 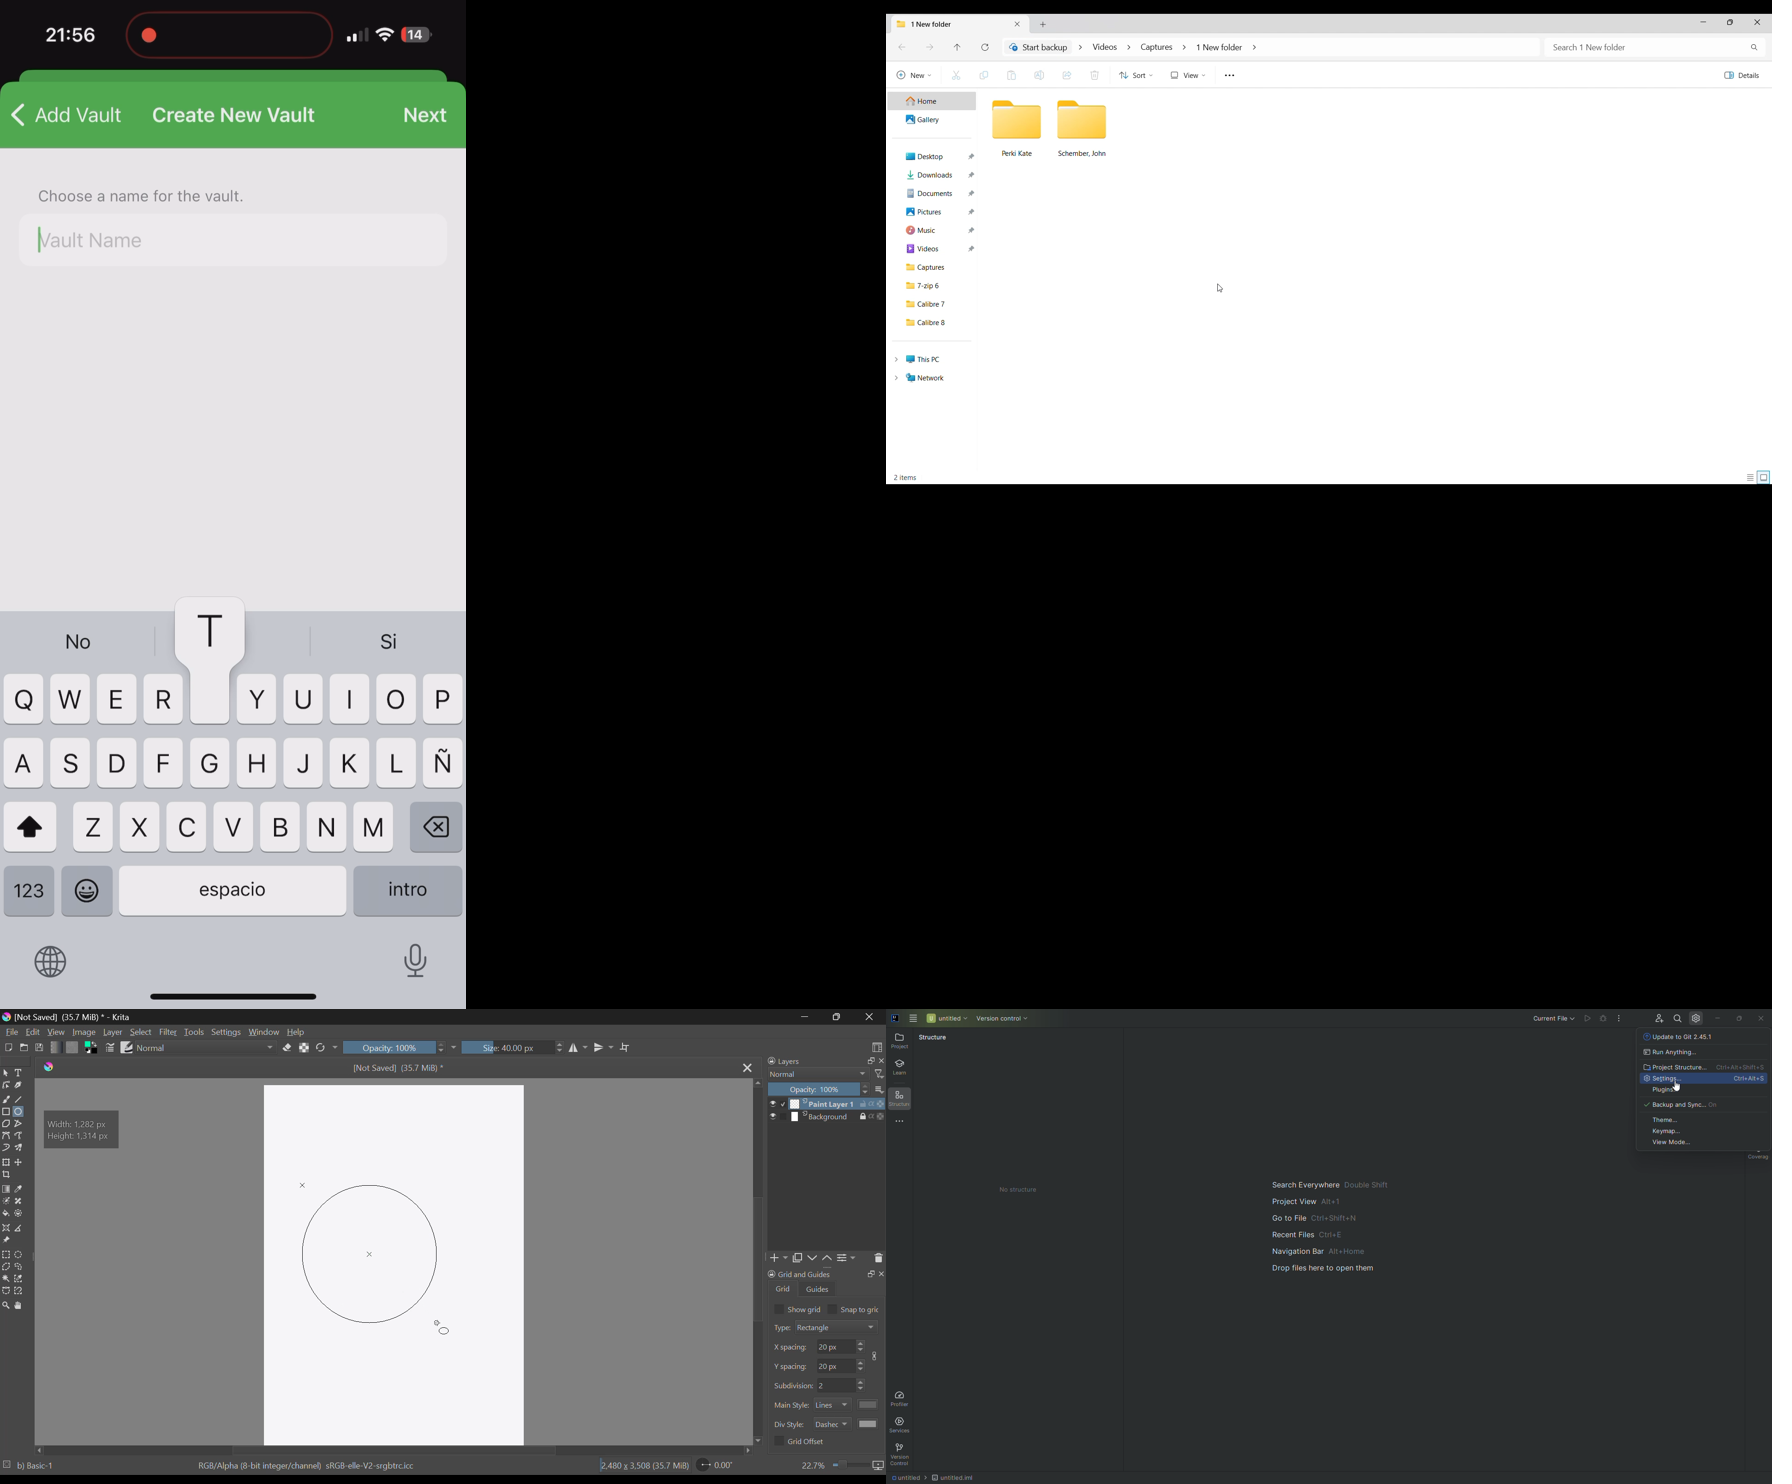 I want to click on Profiler, so click(x=902, y=1398).